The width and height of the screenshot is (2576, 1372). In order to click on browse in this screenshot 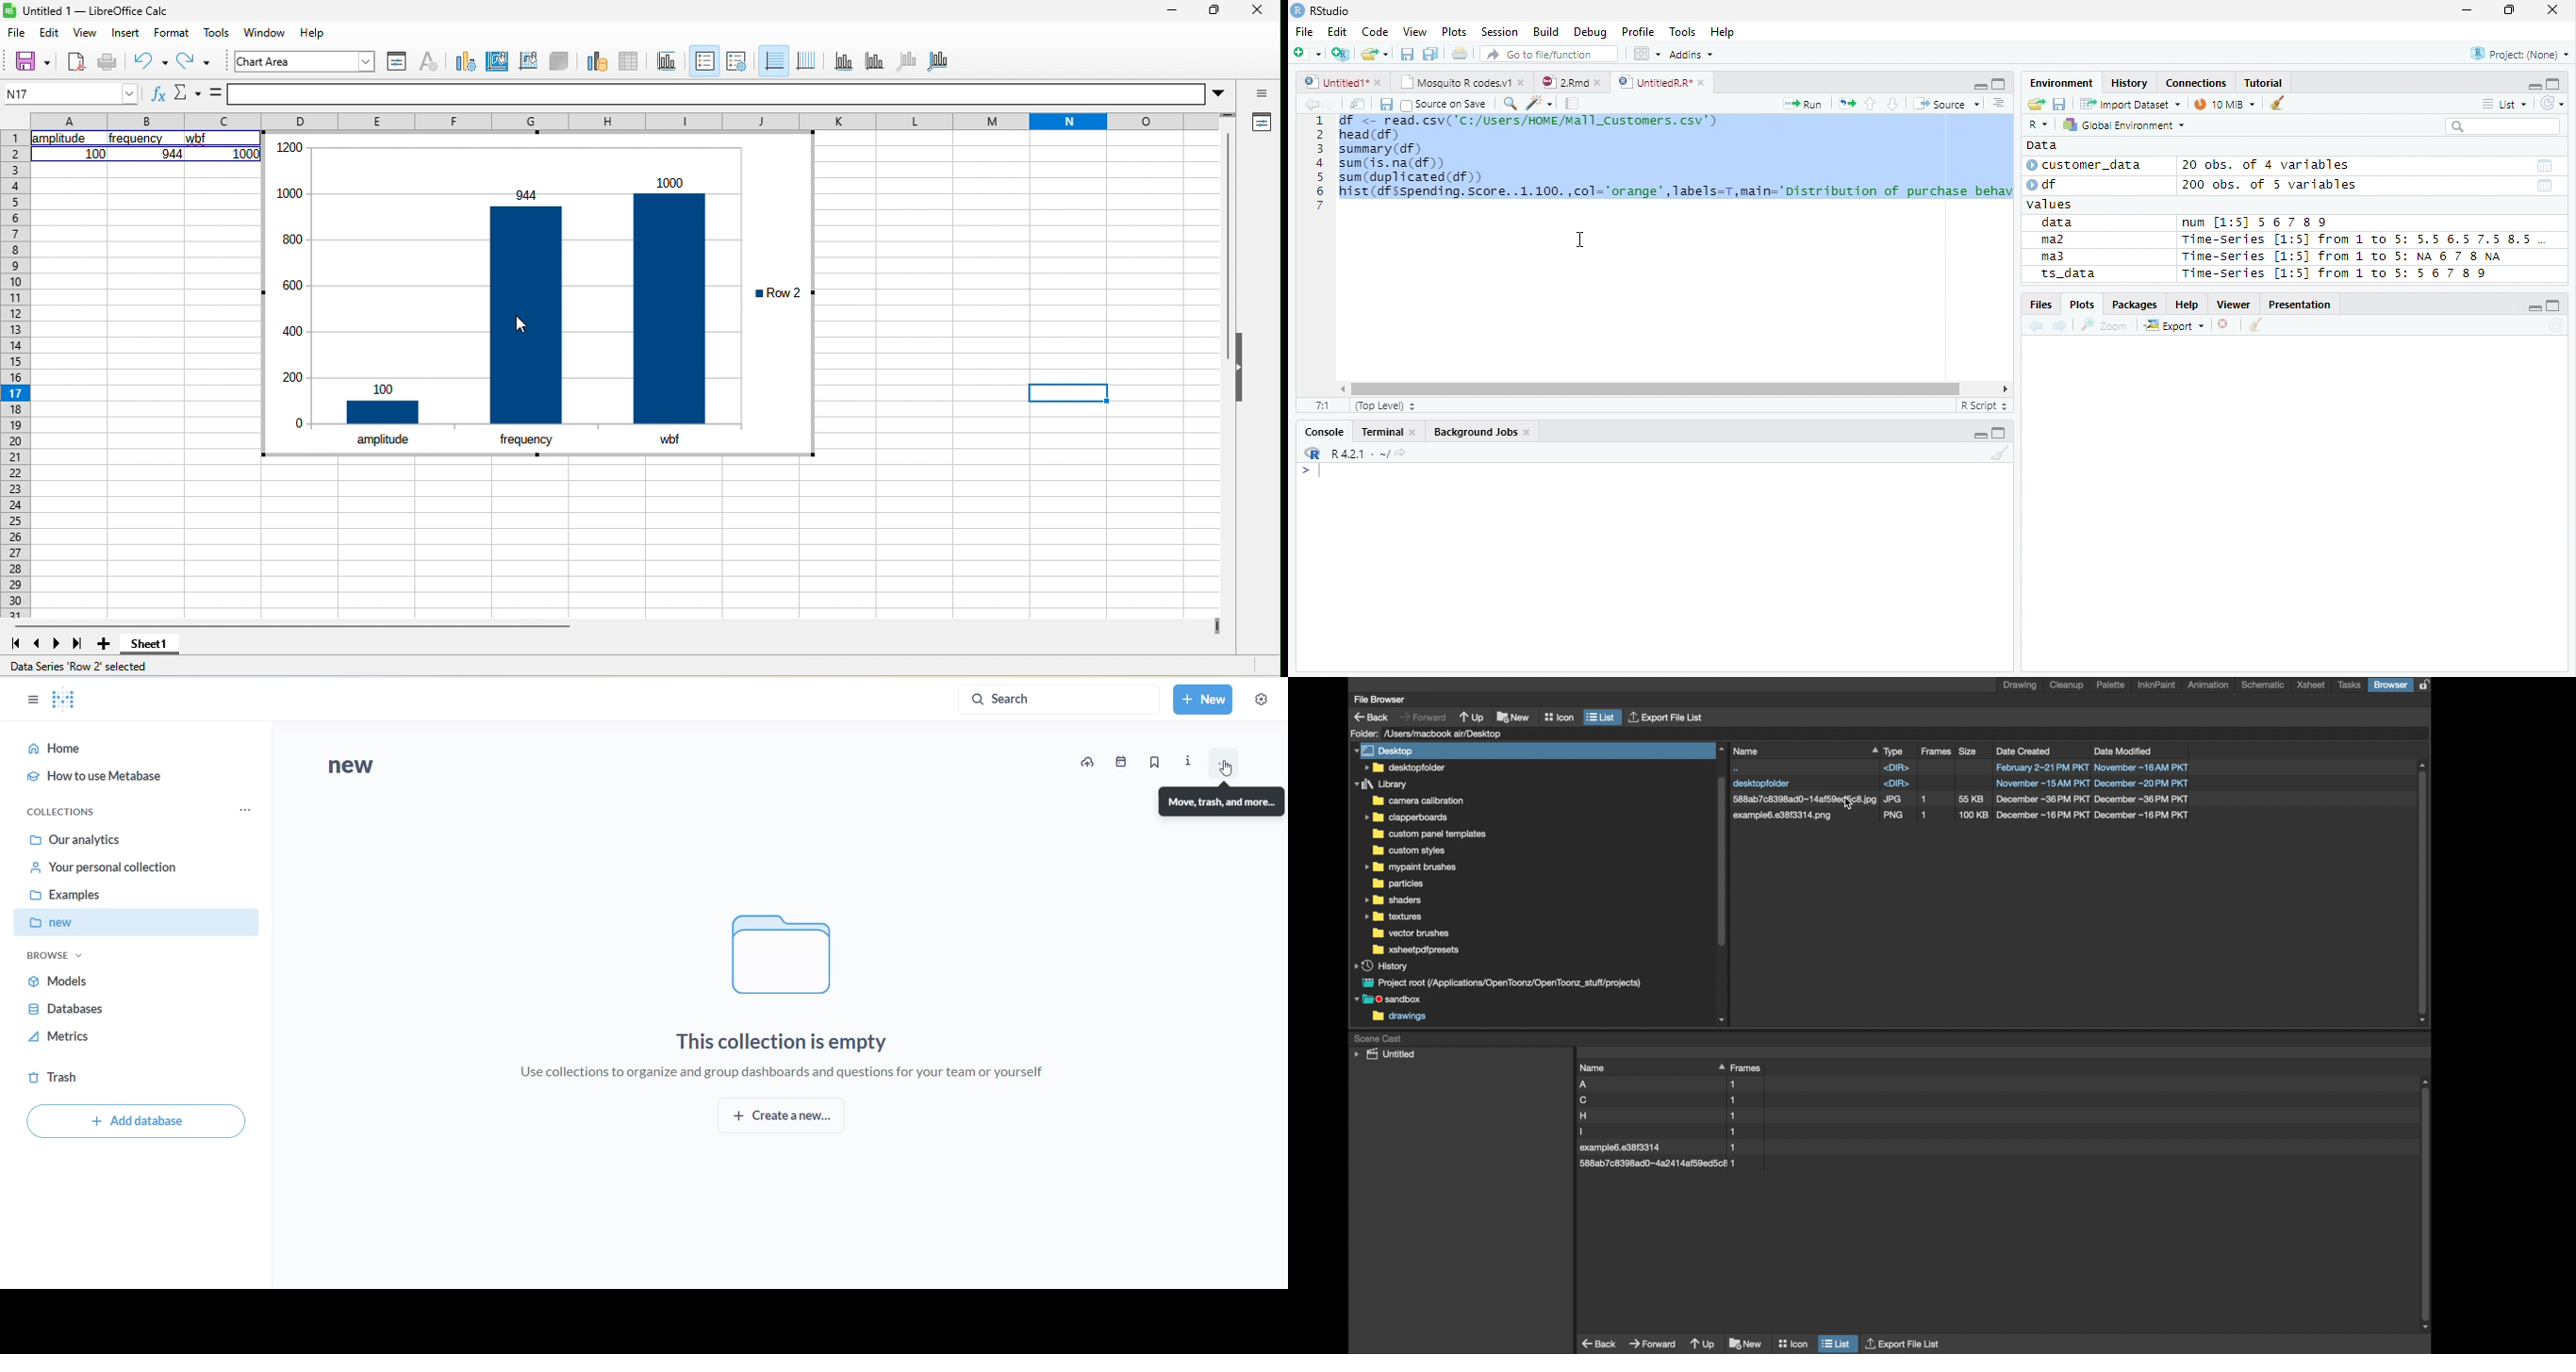, I will do `click(56, 959)`.